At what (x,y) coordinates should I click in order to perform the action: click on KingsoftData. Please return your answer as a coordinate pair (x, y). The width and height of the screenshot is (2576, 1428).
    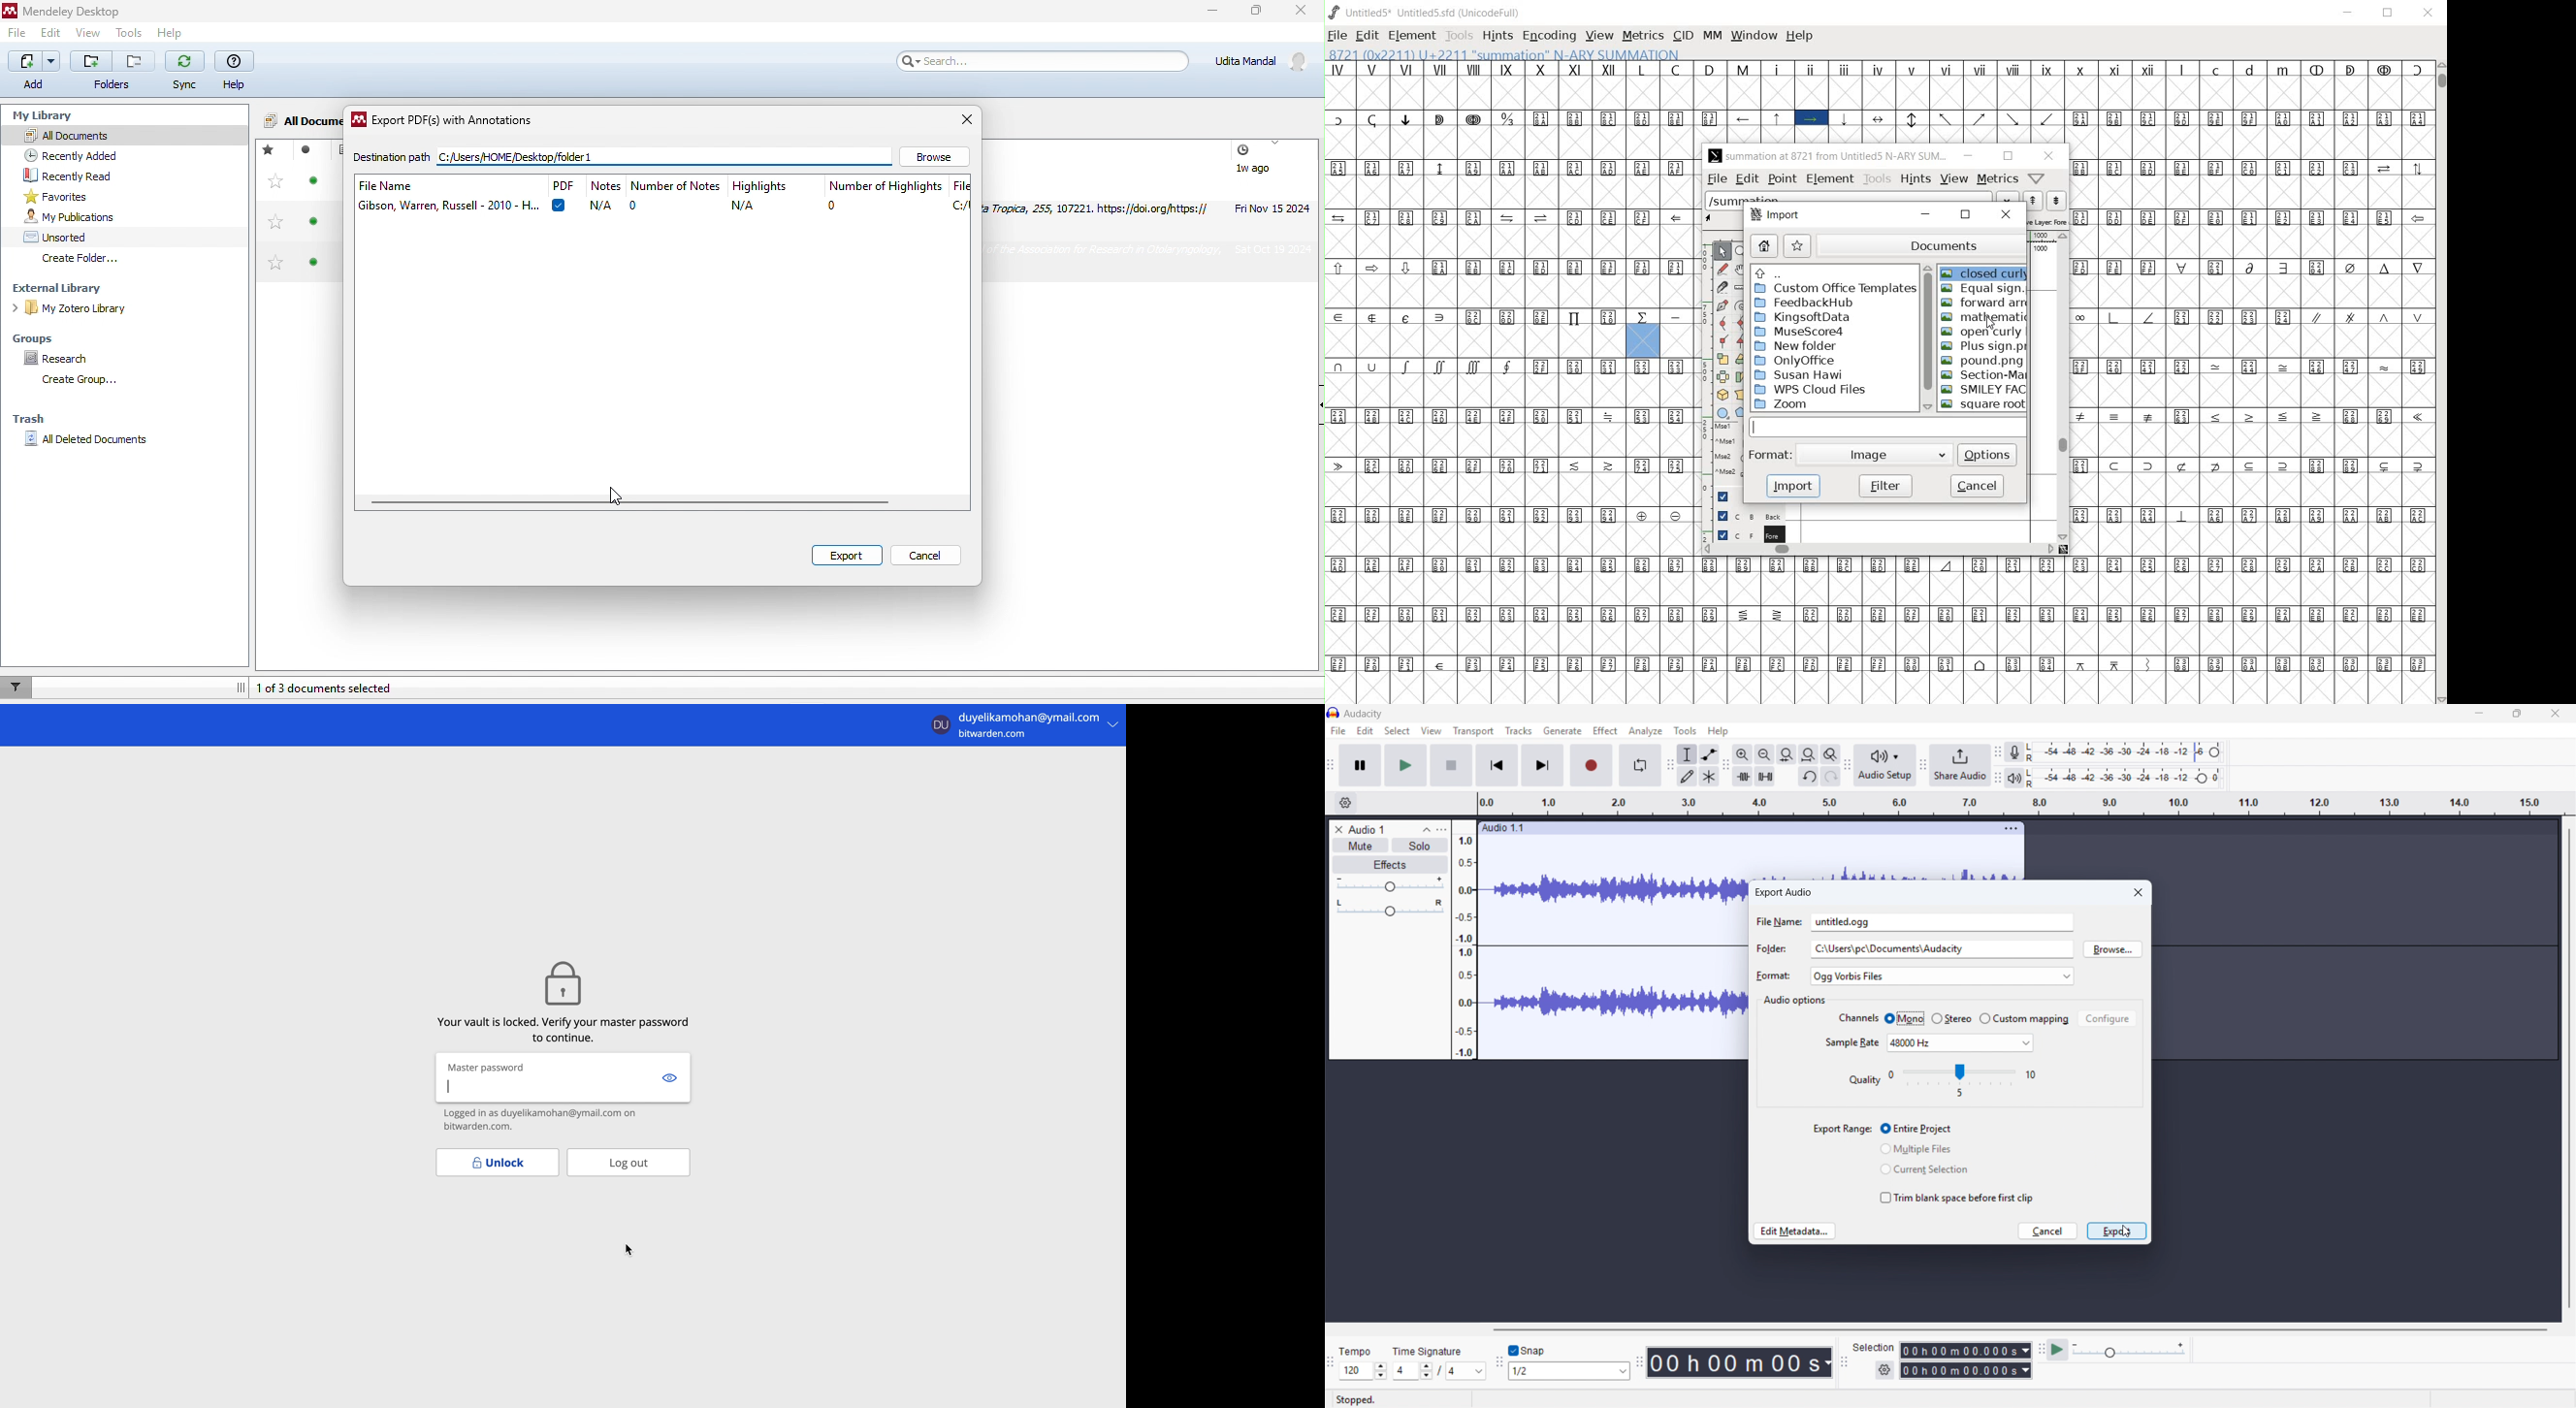
    Looking at the image, I should click on (1804, 317).